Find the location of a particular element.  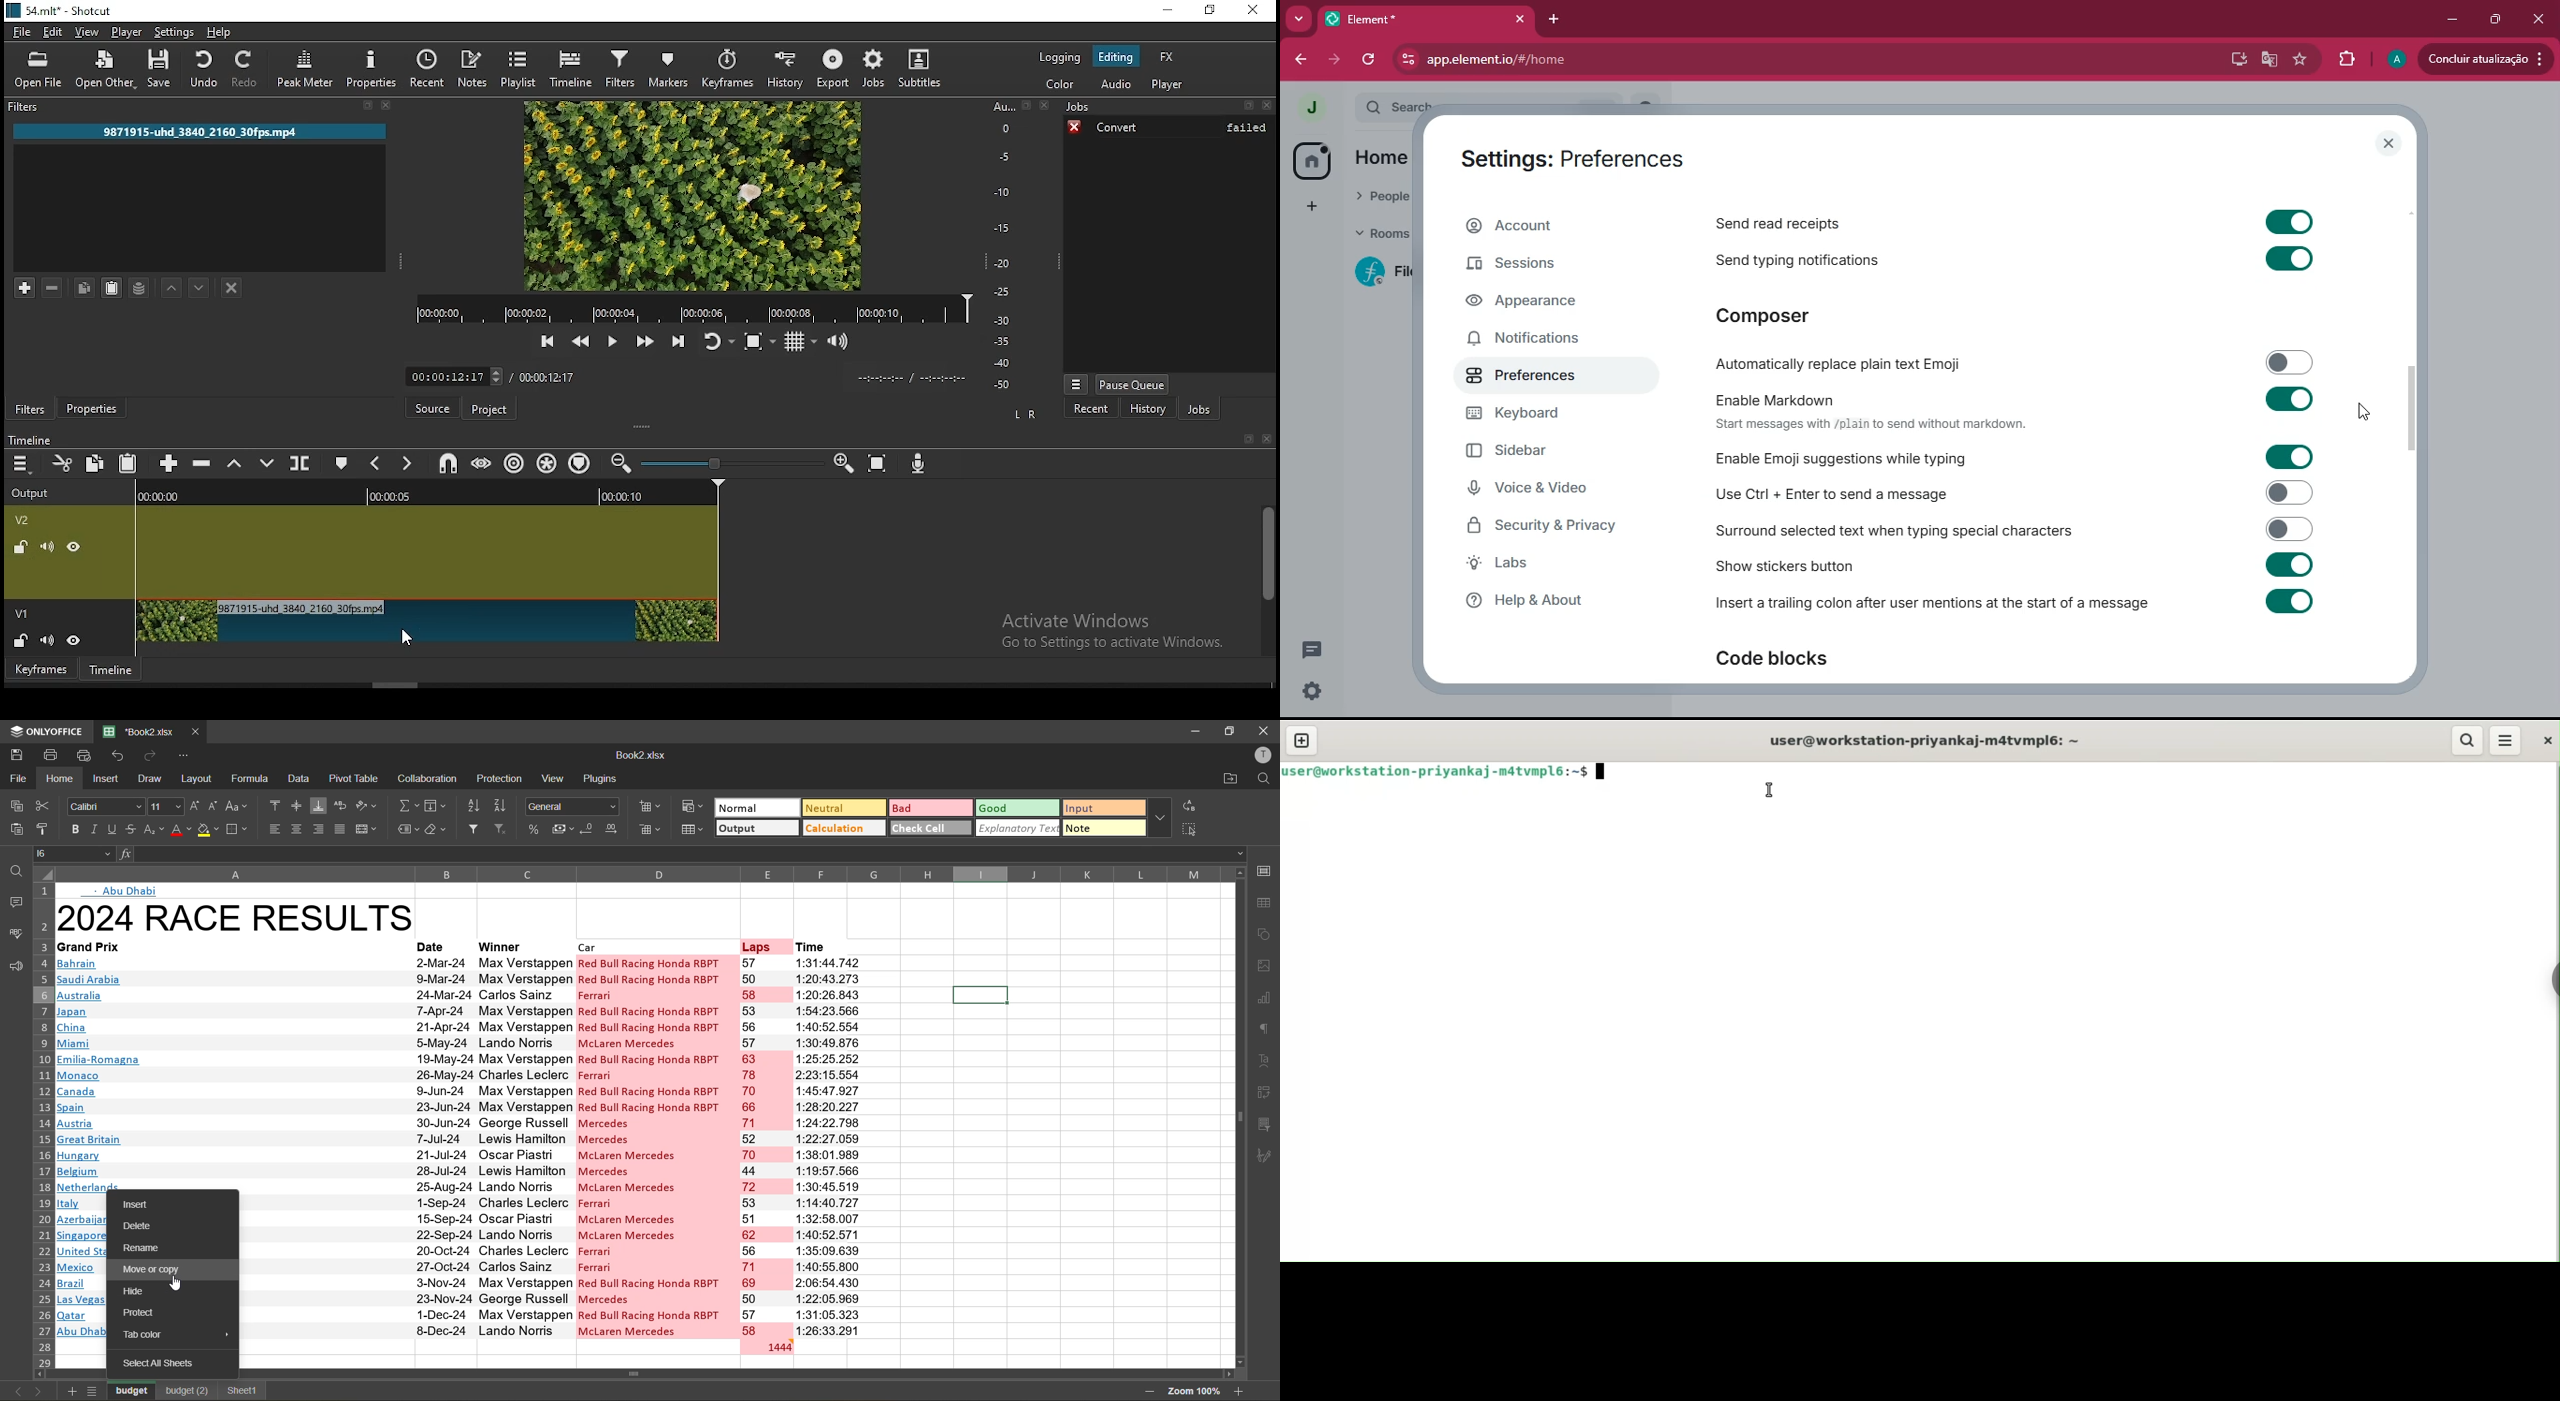

protect is located at coordinates (144, 1313).